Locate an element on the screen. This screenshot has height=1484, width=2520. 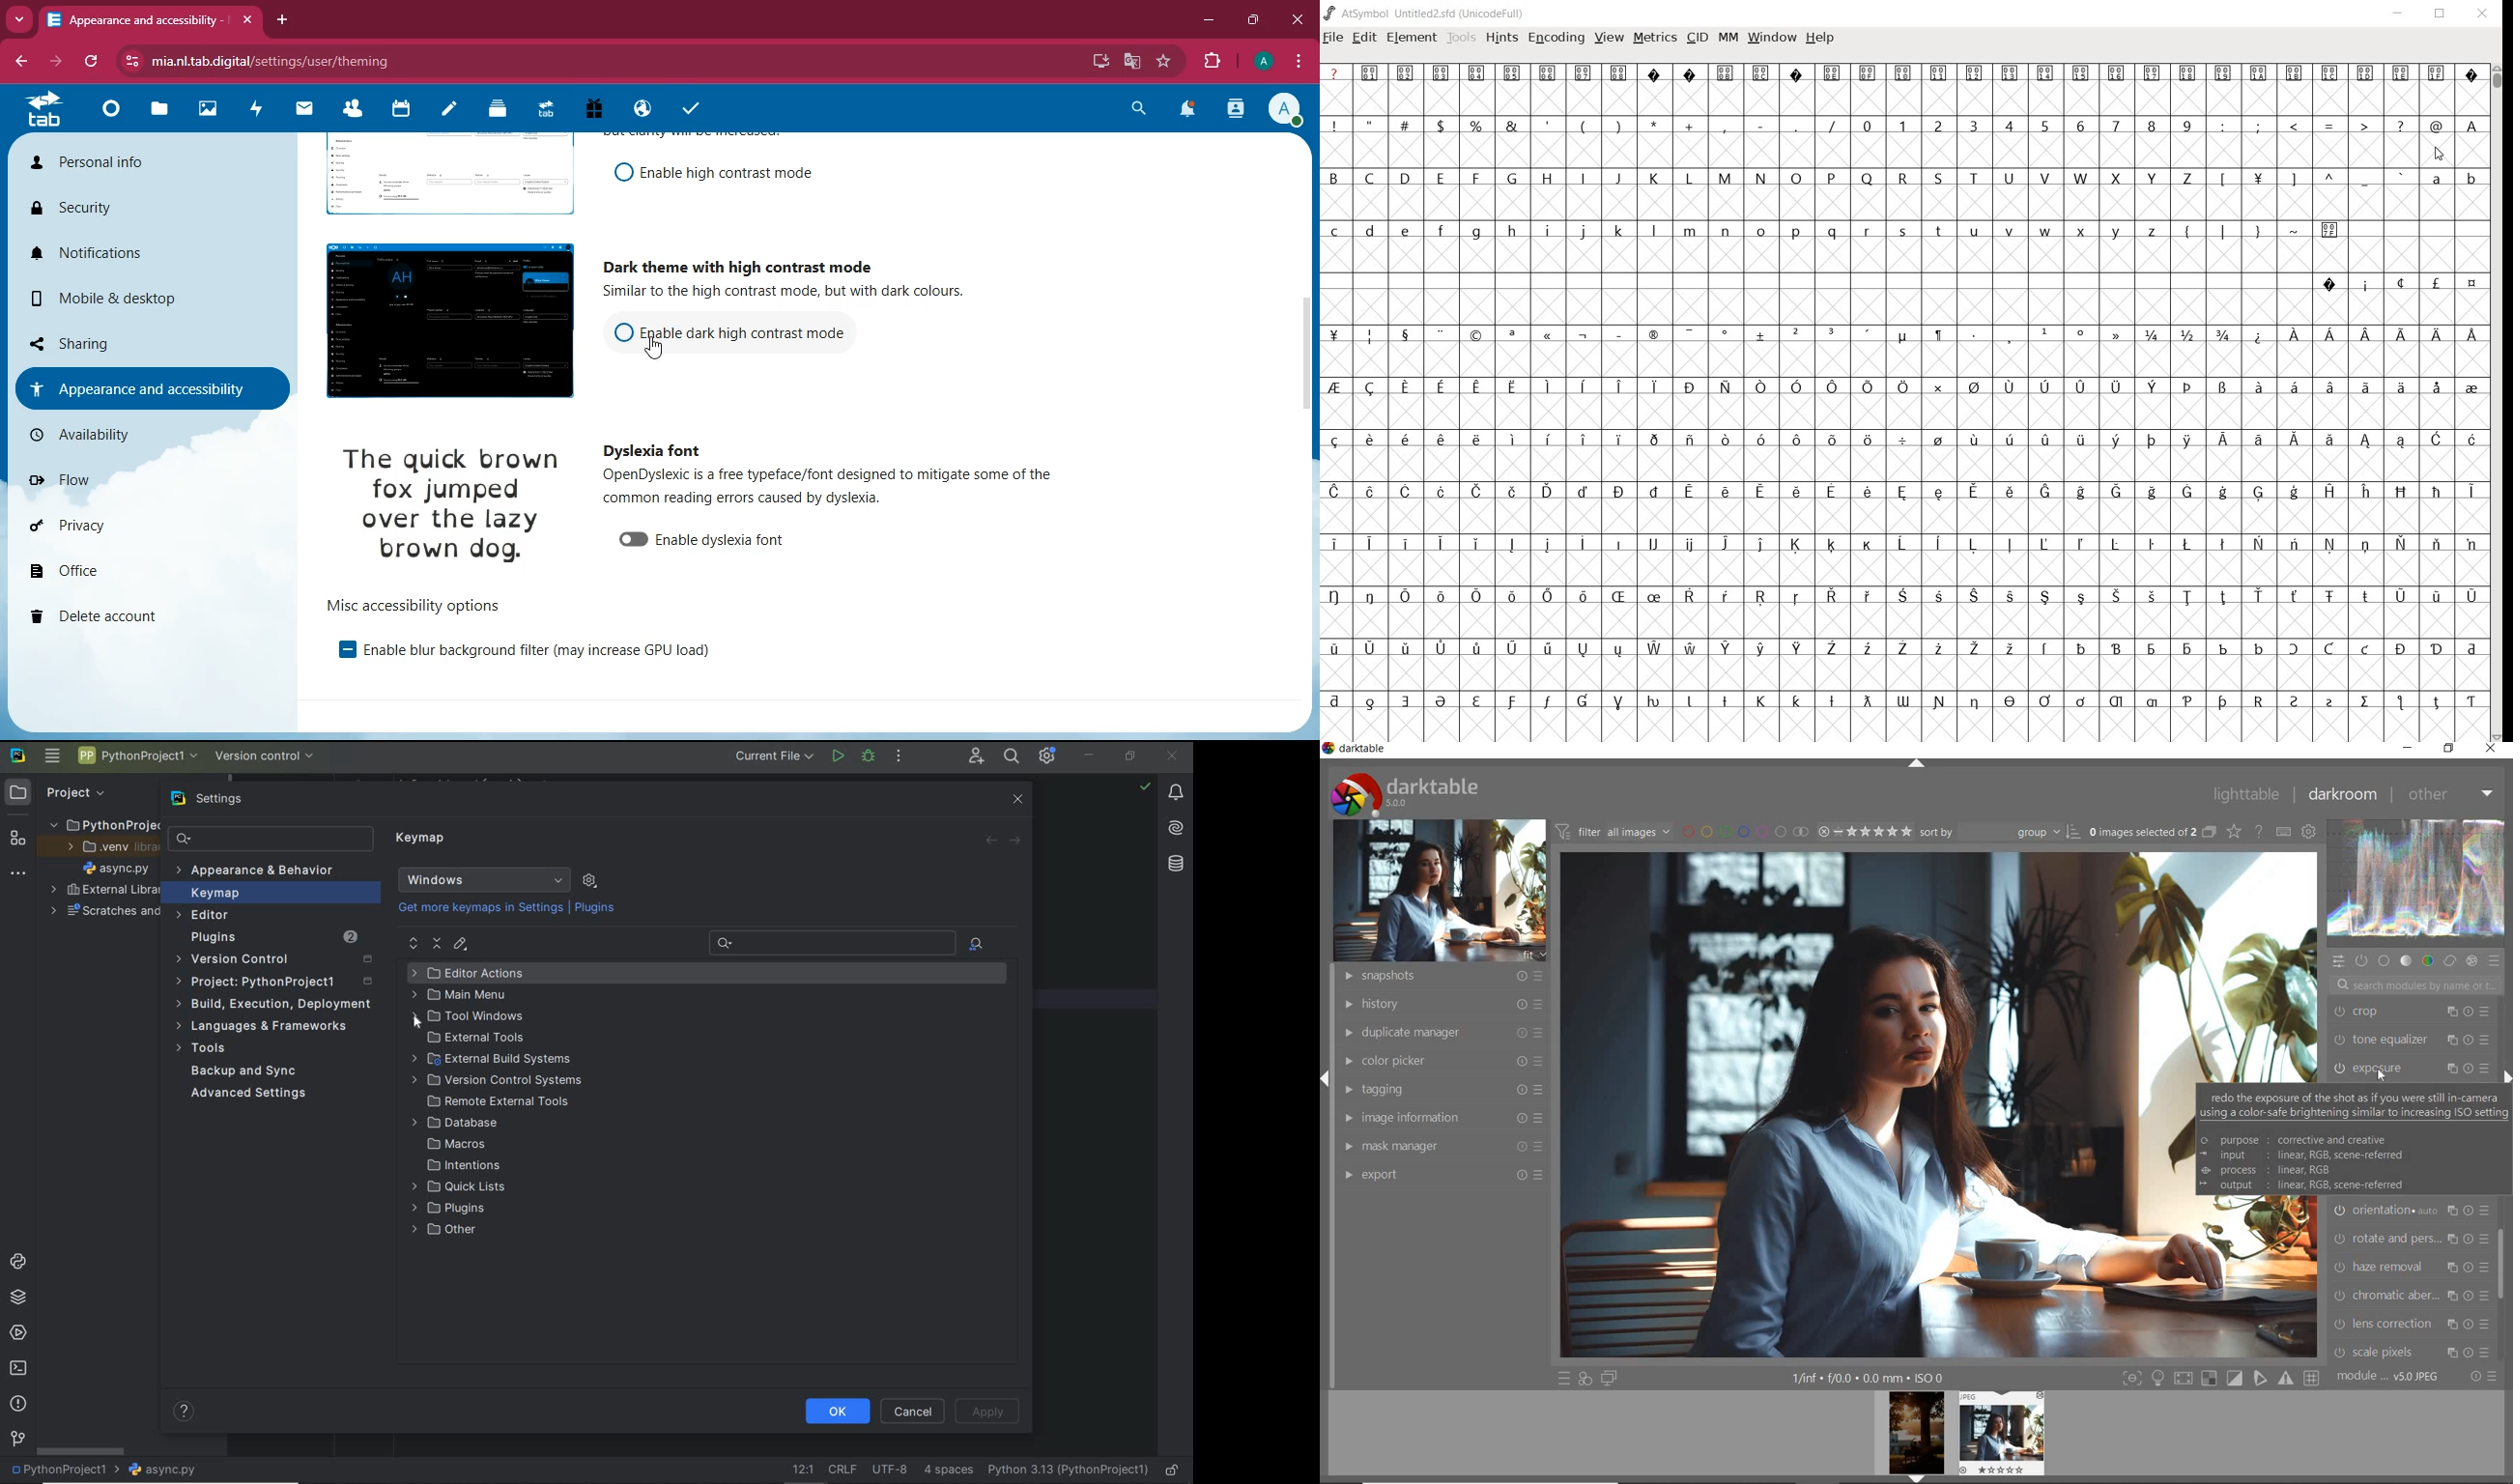
SCALE PIXELS is located at coordinates (2419, 1350).